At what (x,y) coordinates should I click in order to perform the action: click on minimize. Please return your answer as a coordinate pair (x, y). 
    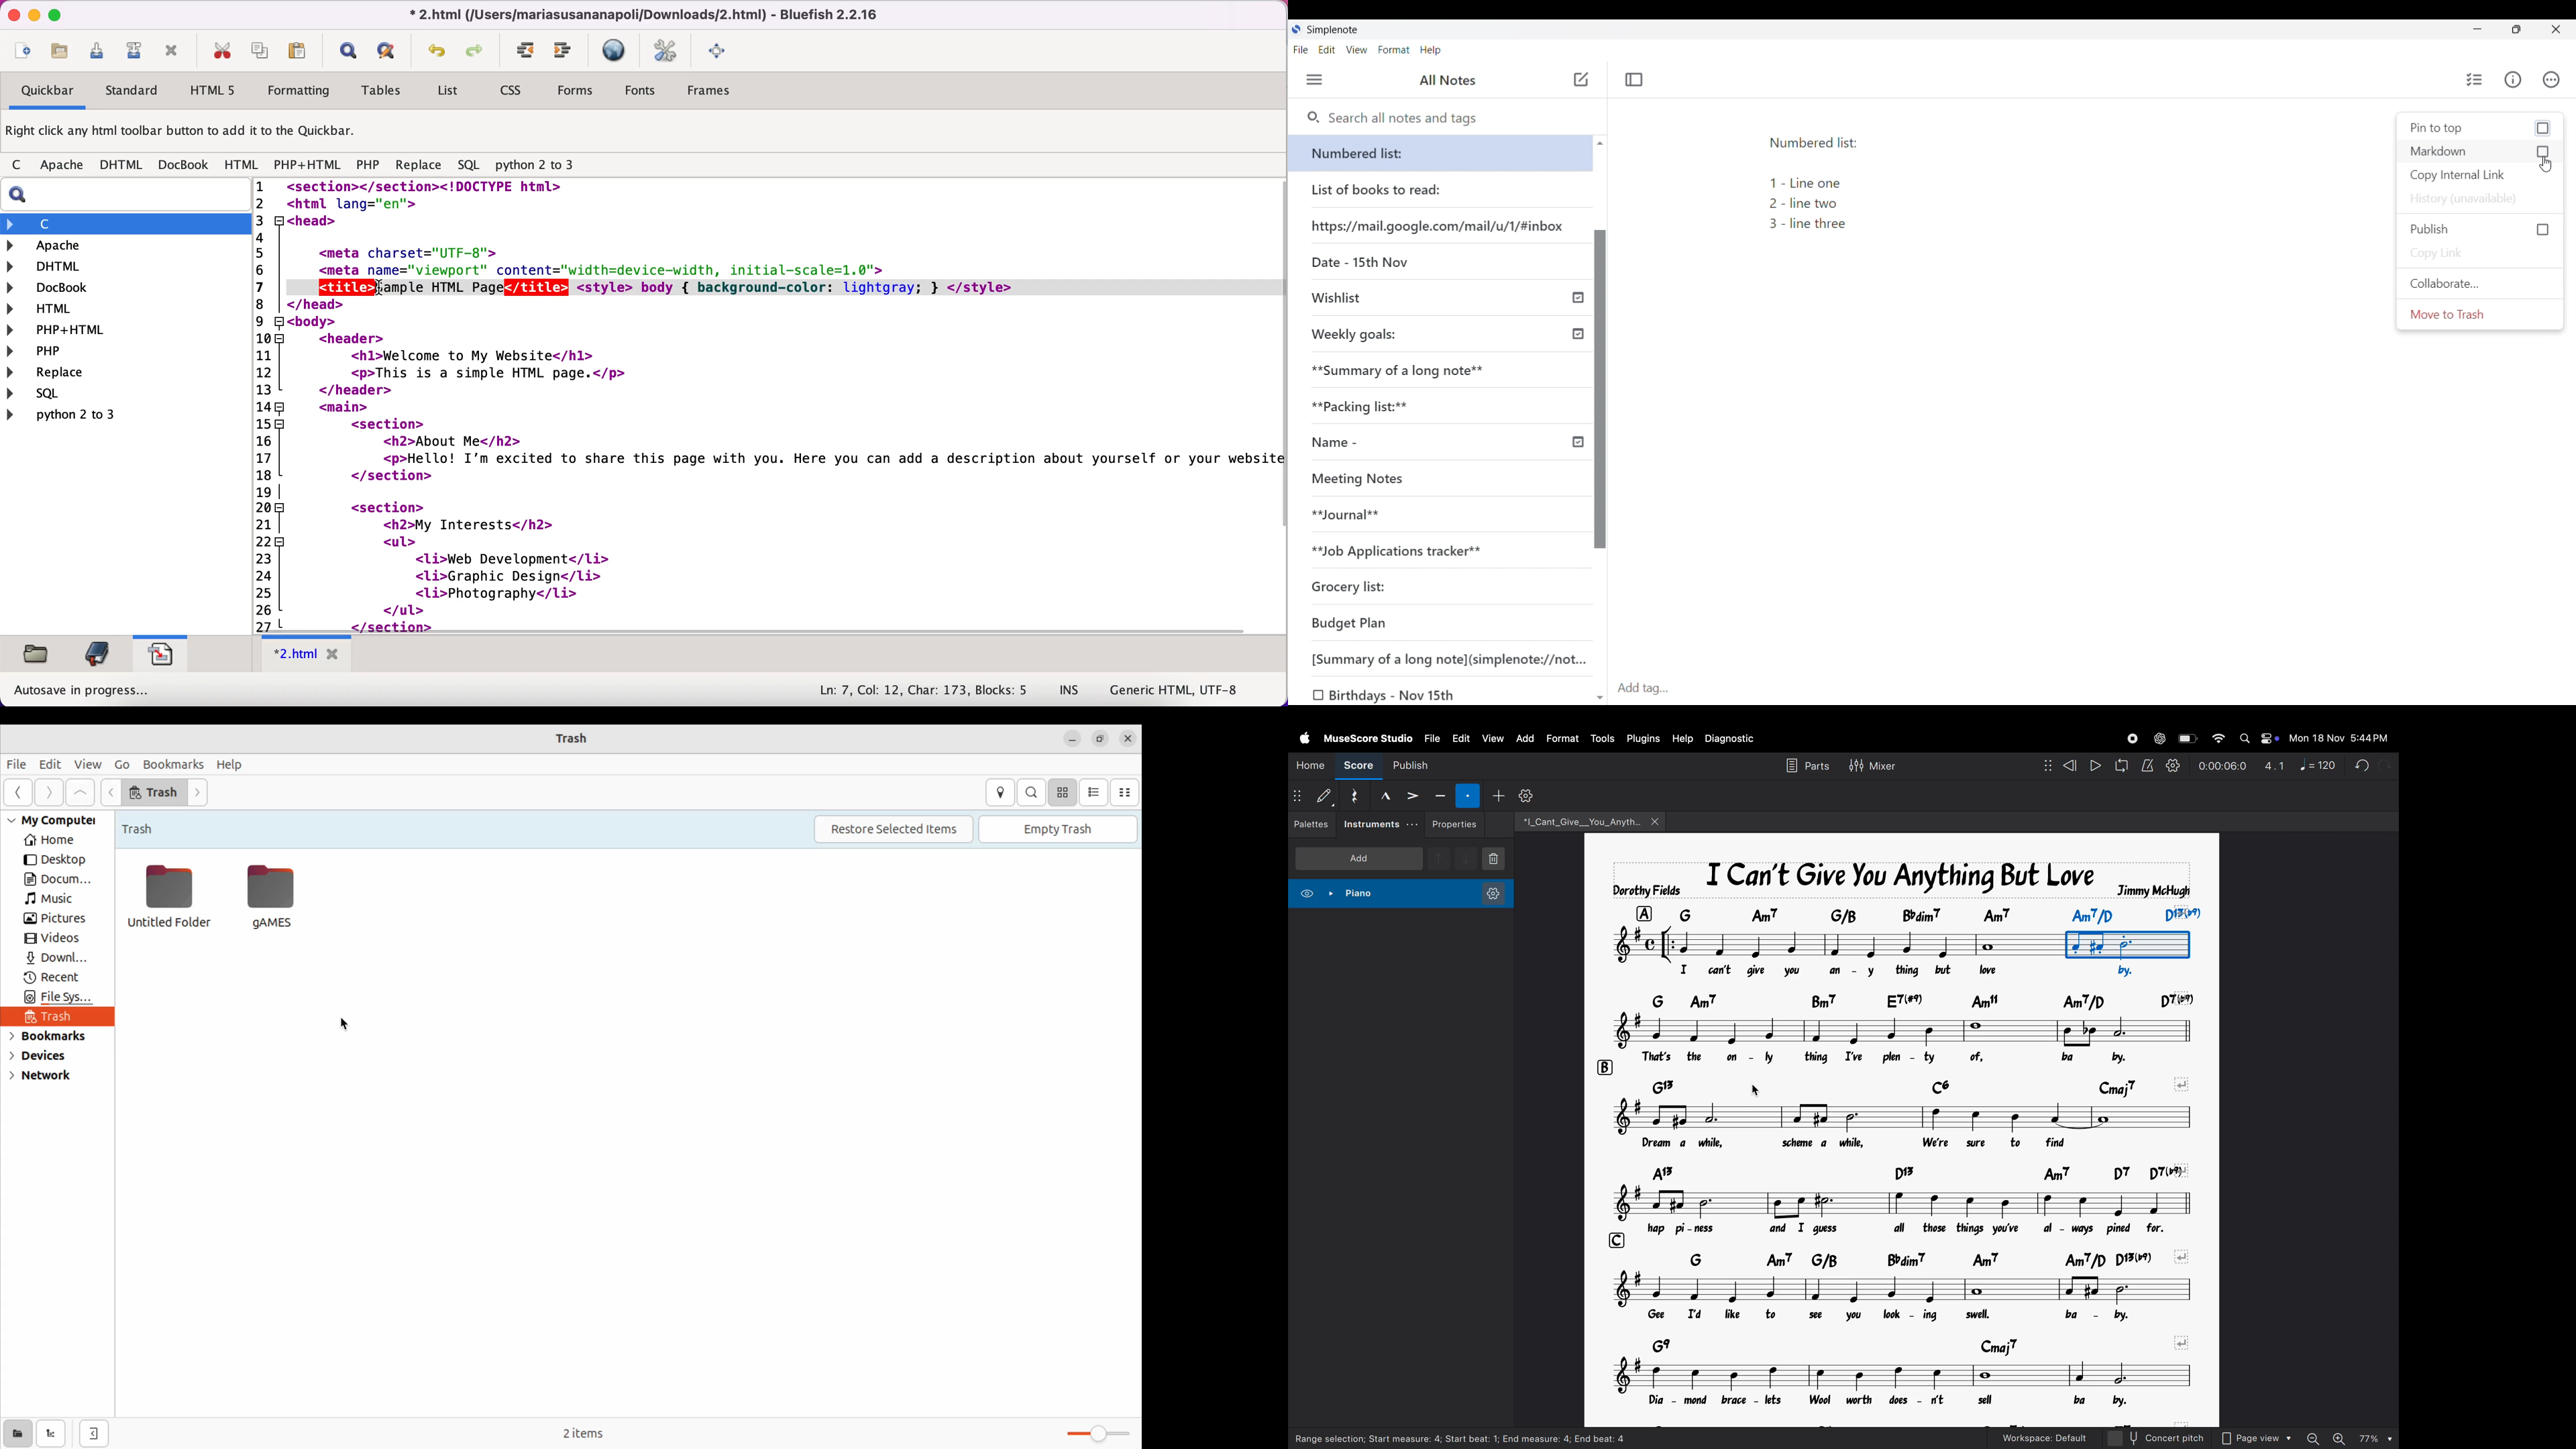
    Looking at the image, I should click on (33, 16).